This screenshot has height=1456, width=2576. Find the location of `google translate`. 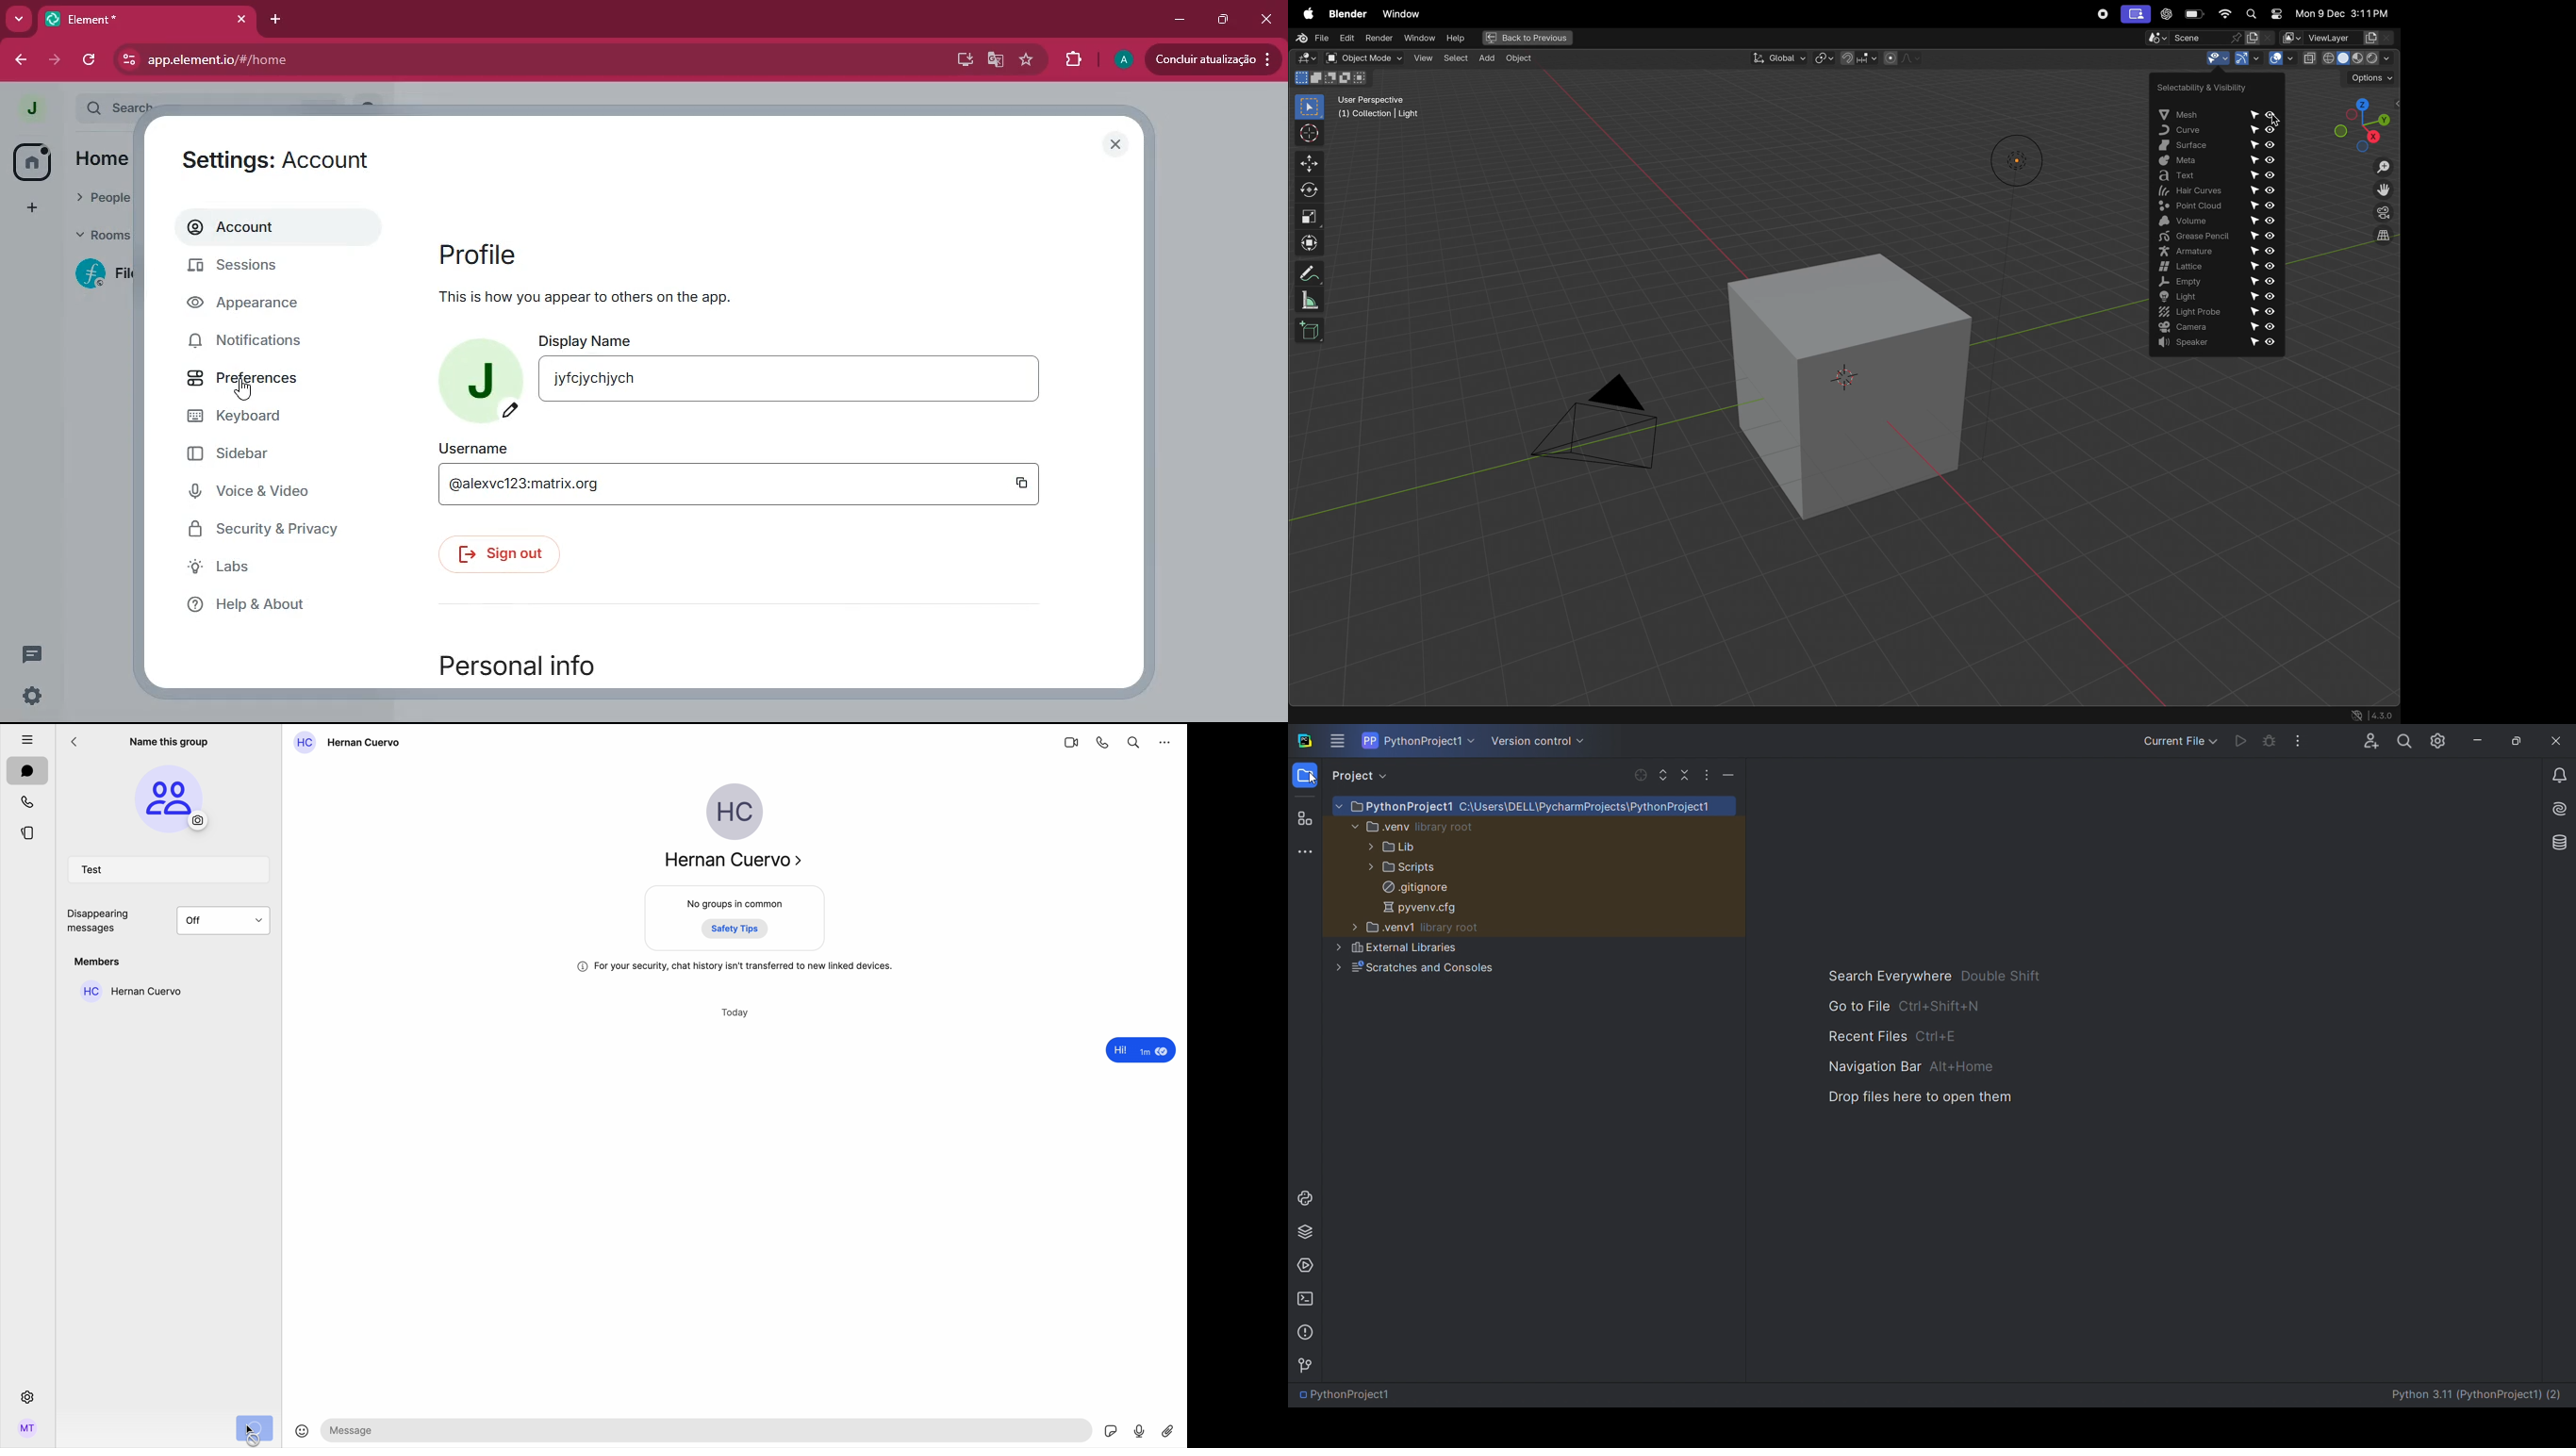

google translate is located at coordinates (995, 60).